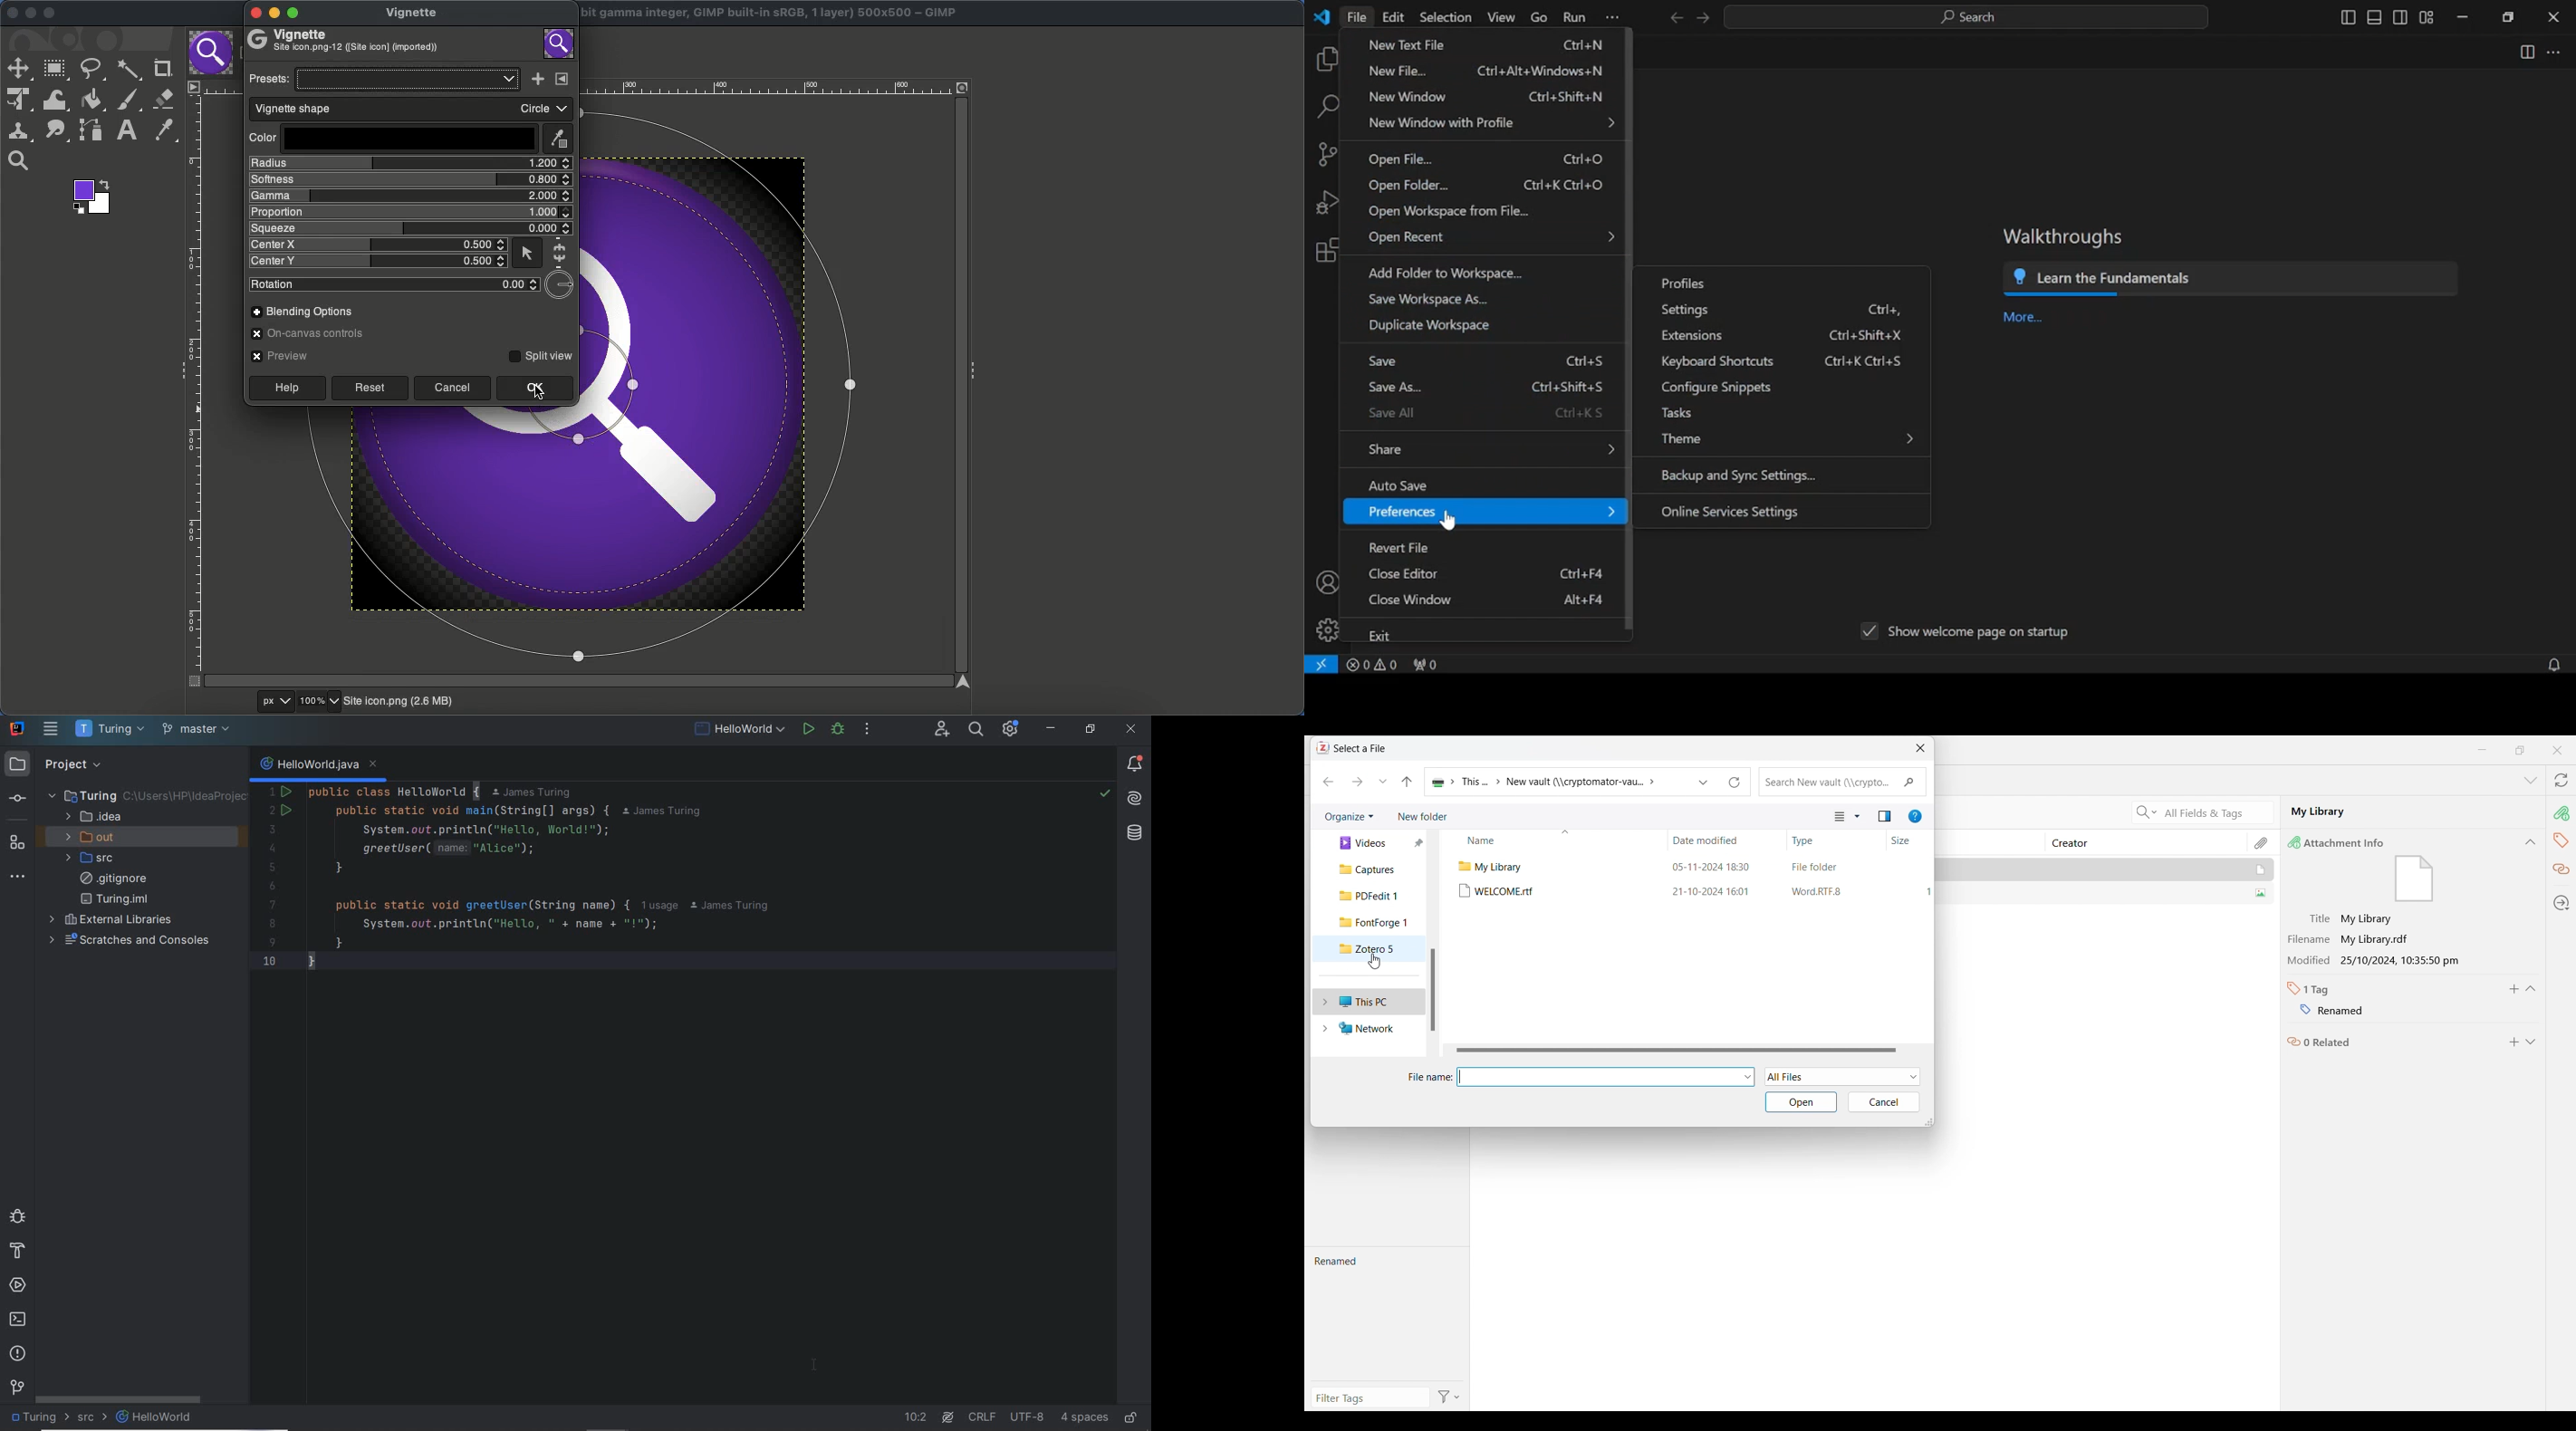 This screenshot has width=2576, height=1456. What do you see at coordinates (2342, 843) in the screenshot?
I see `Attachment Info` at bounding box center [2342, 843].